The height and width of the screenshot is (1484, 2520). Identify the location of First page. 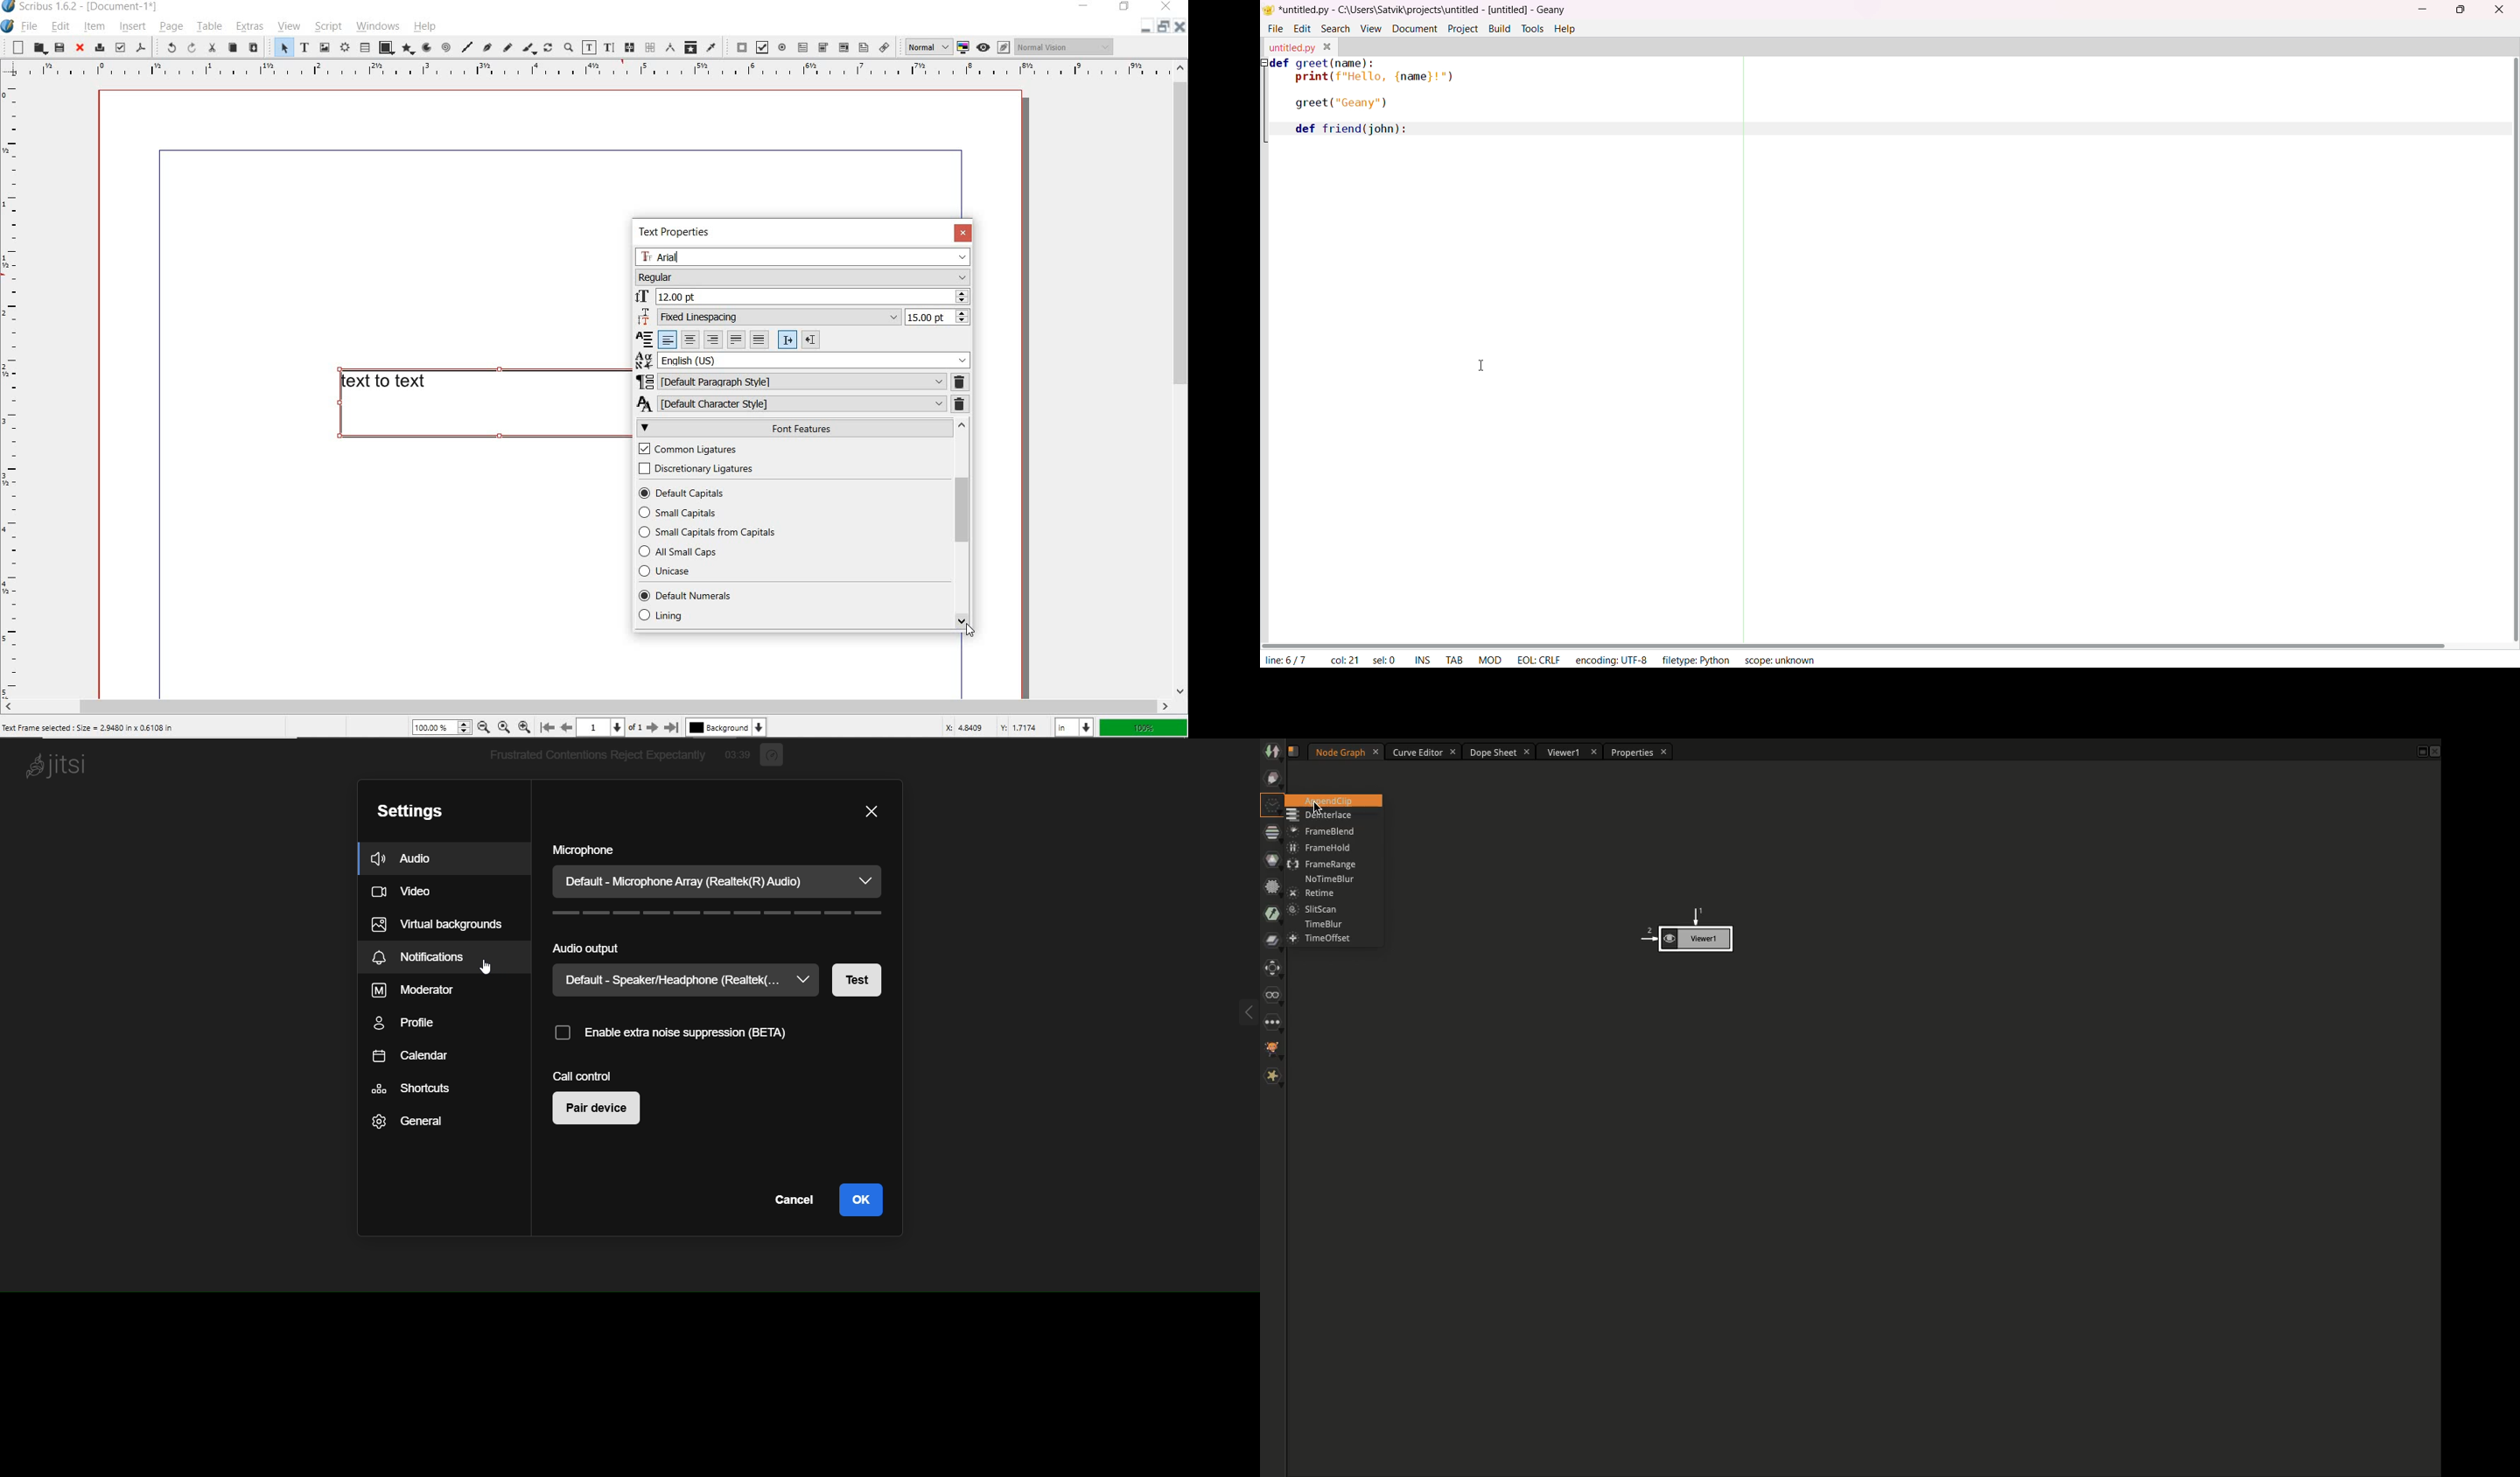
(546, 728).